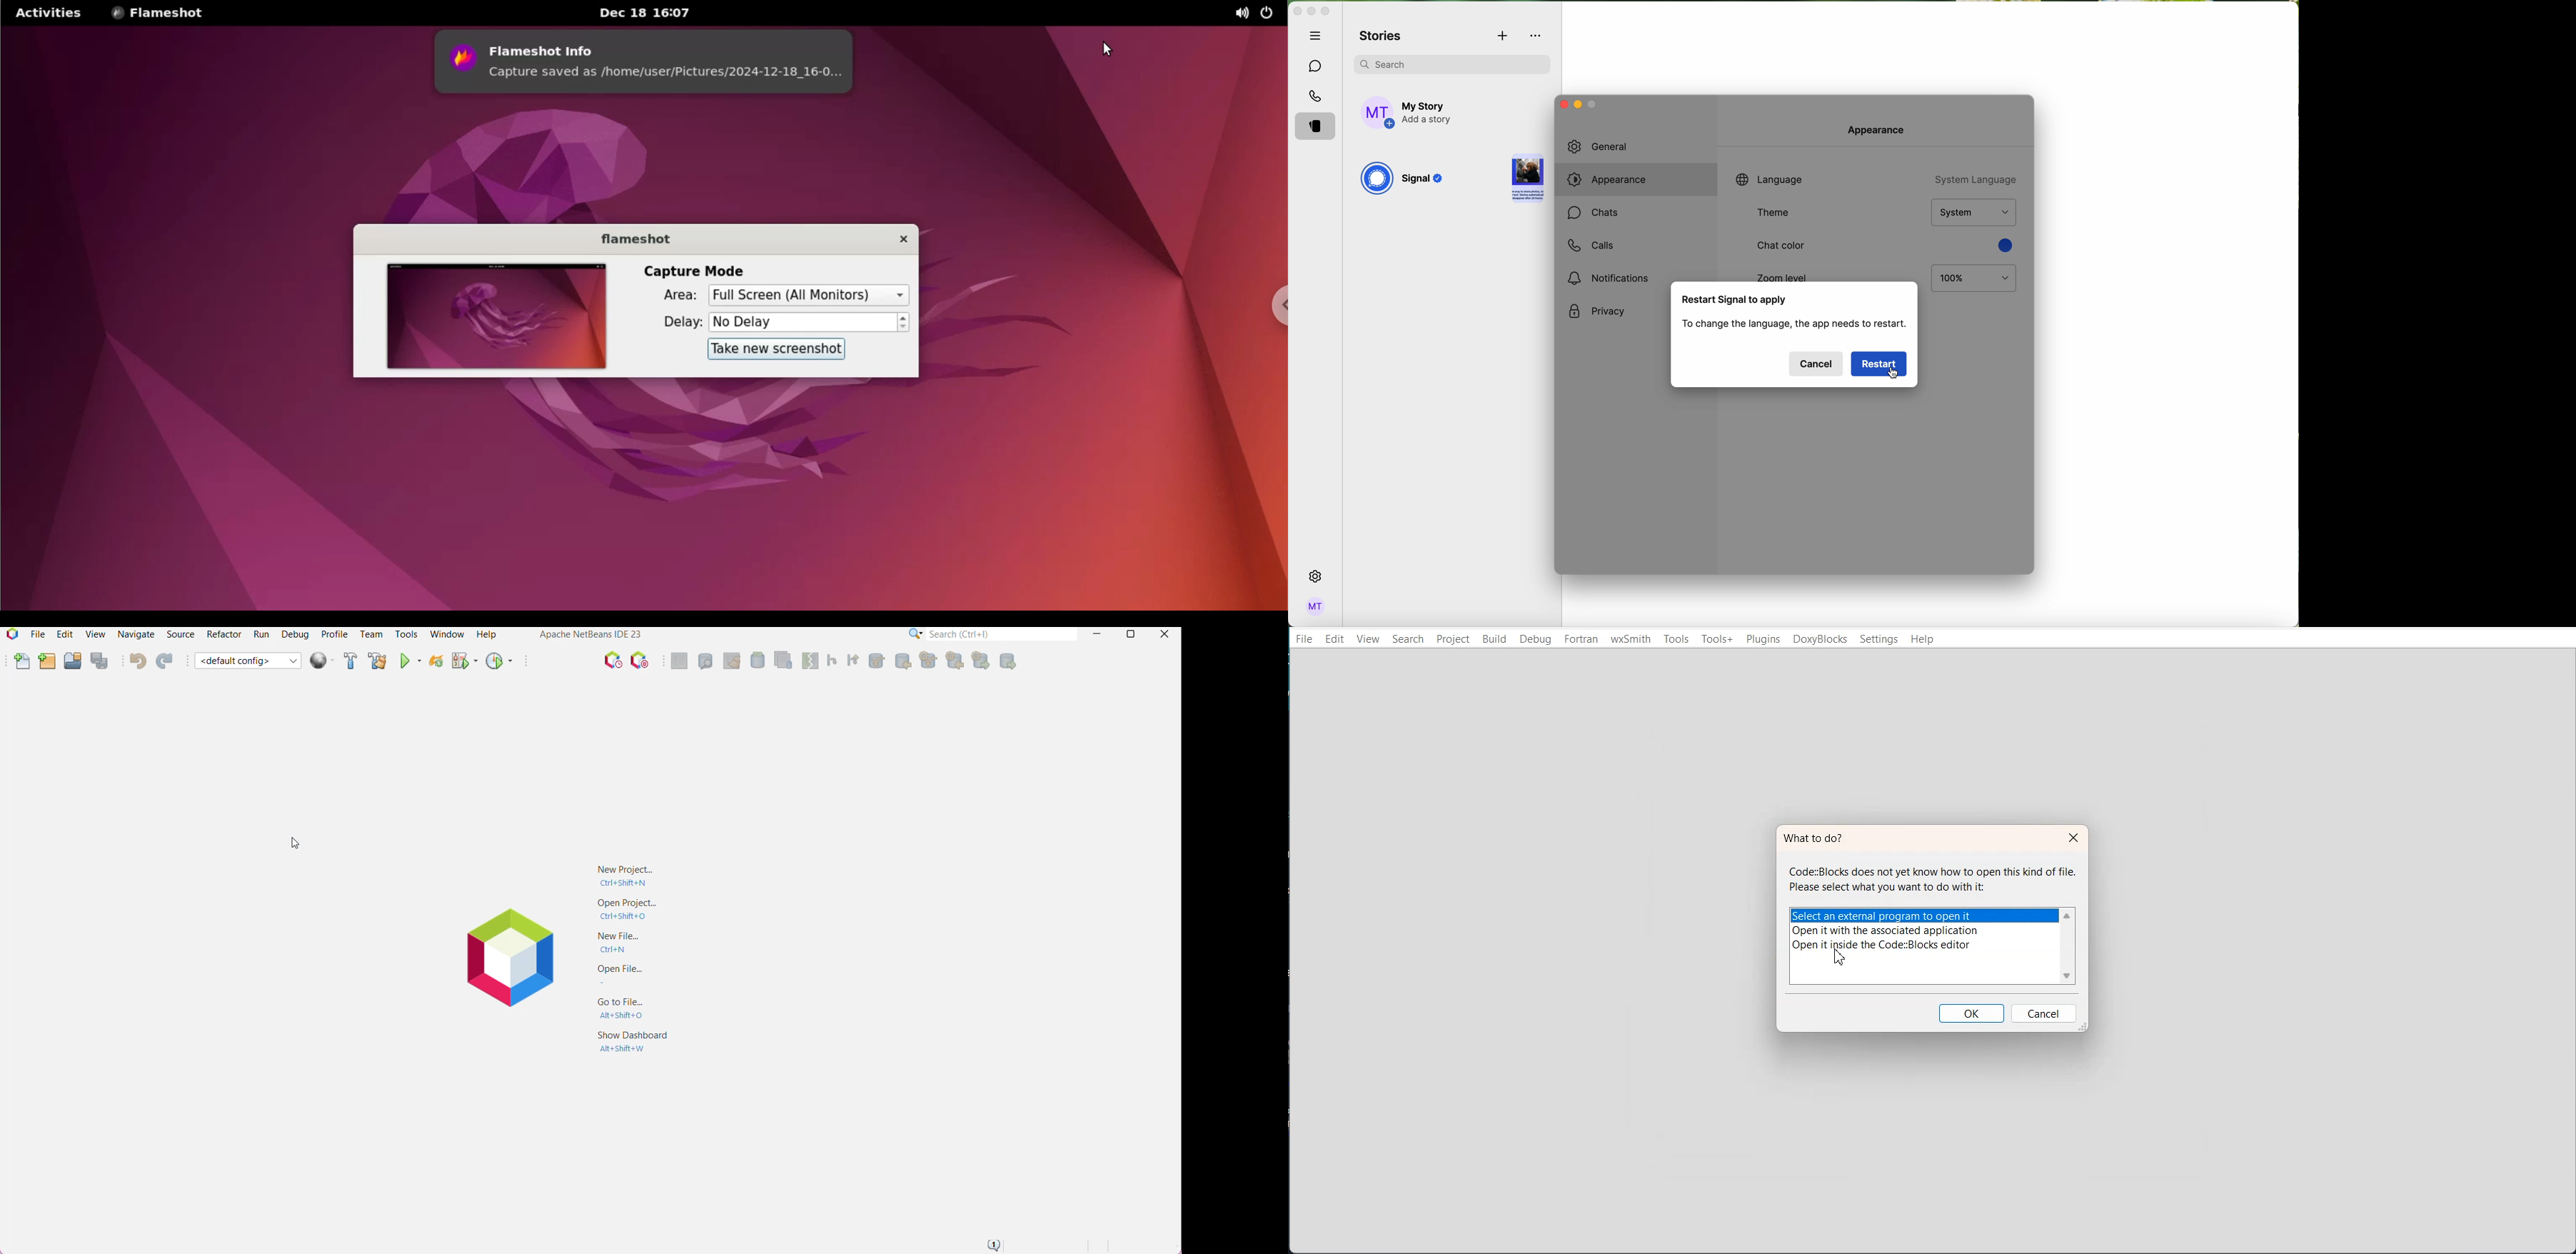  Describe the element at coordinates (1930, 881) in the screenshot. I see `Code:Blocks does not yet know how to open this kind of file.
Please select what you want to do with it:` at that location.